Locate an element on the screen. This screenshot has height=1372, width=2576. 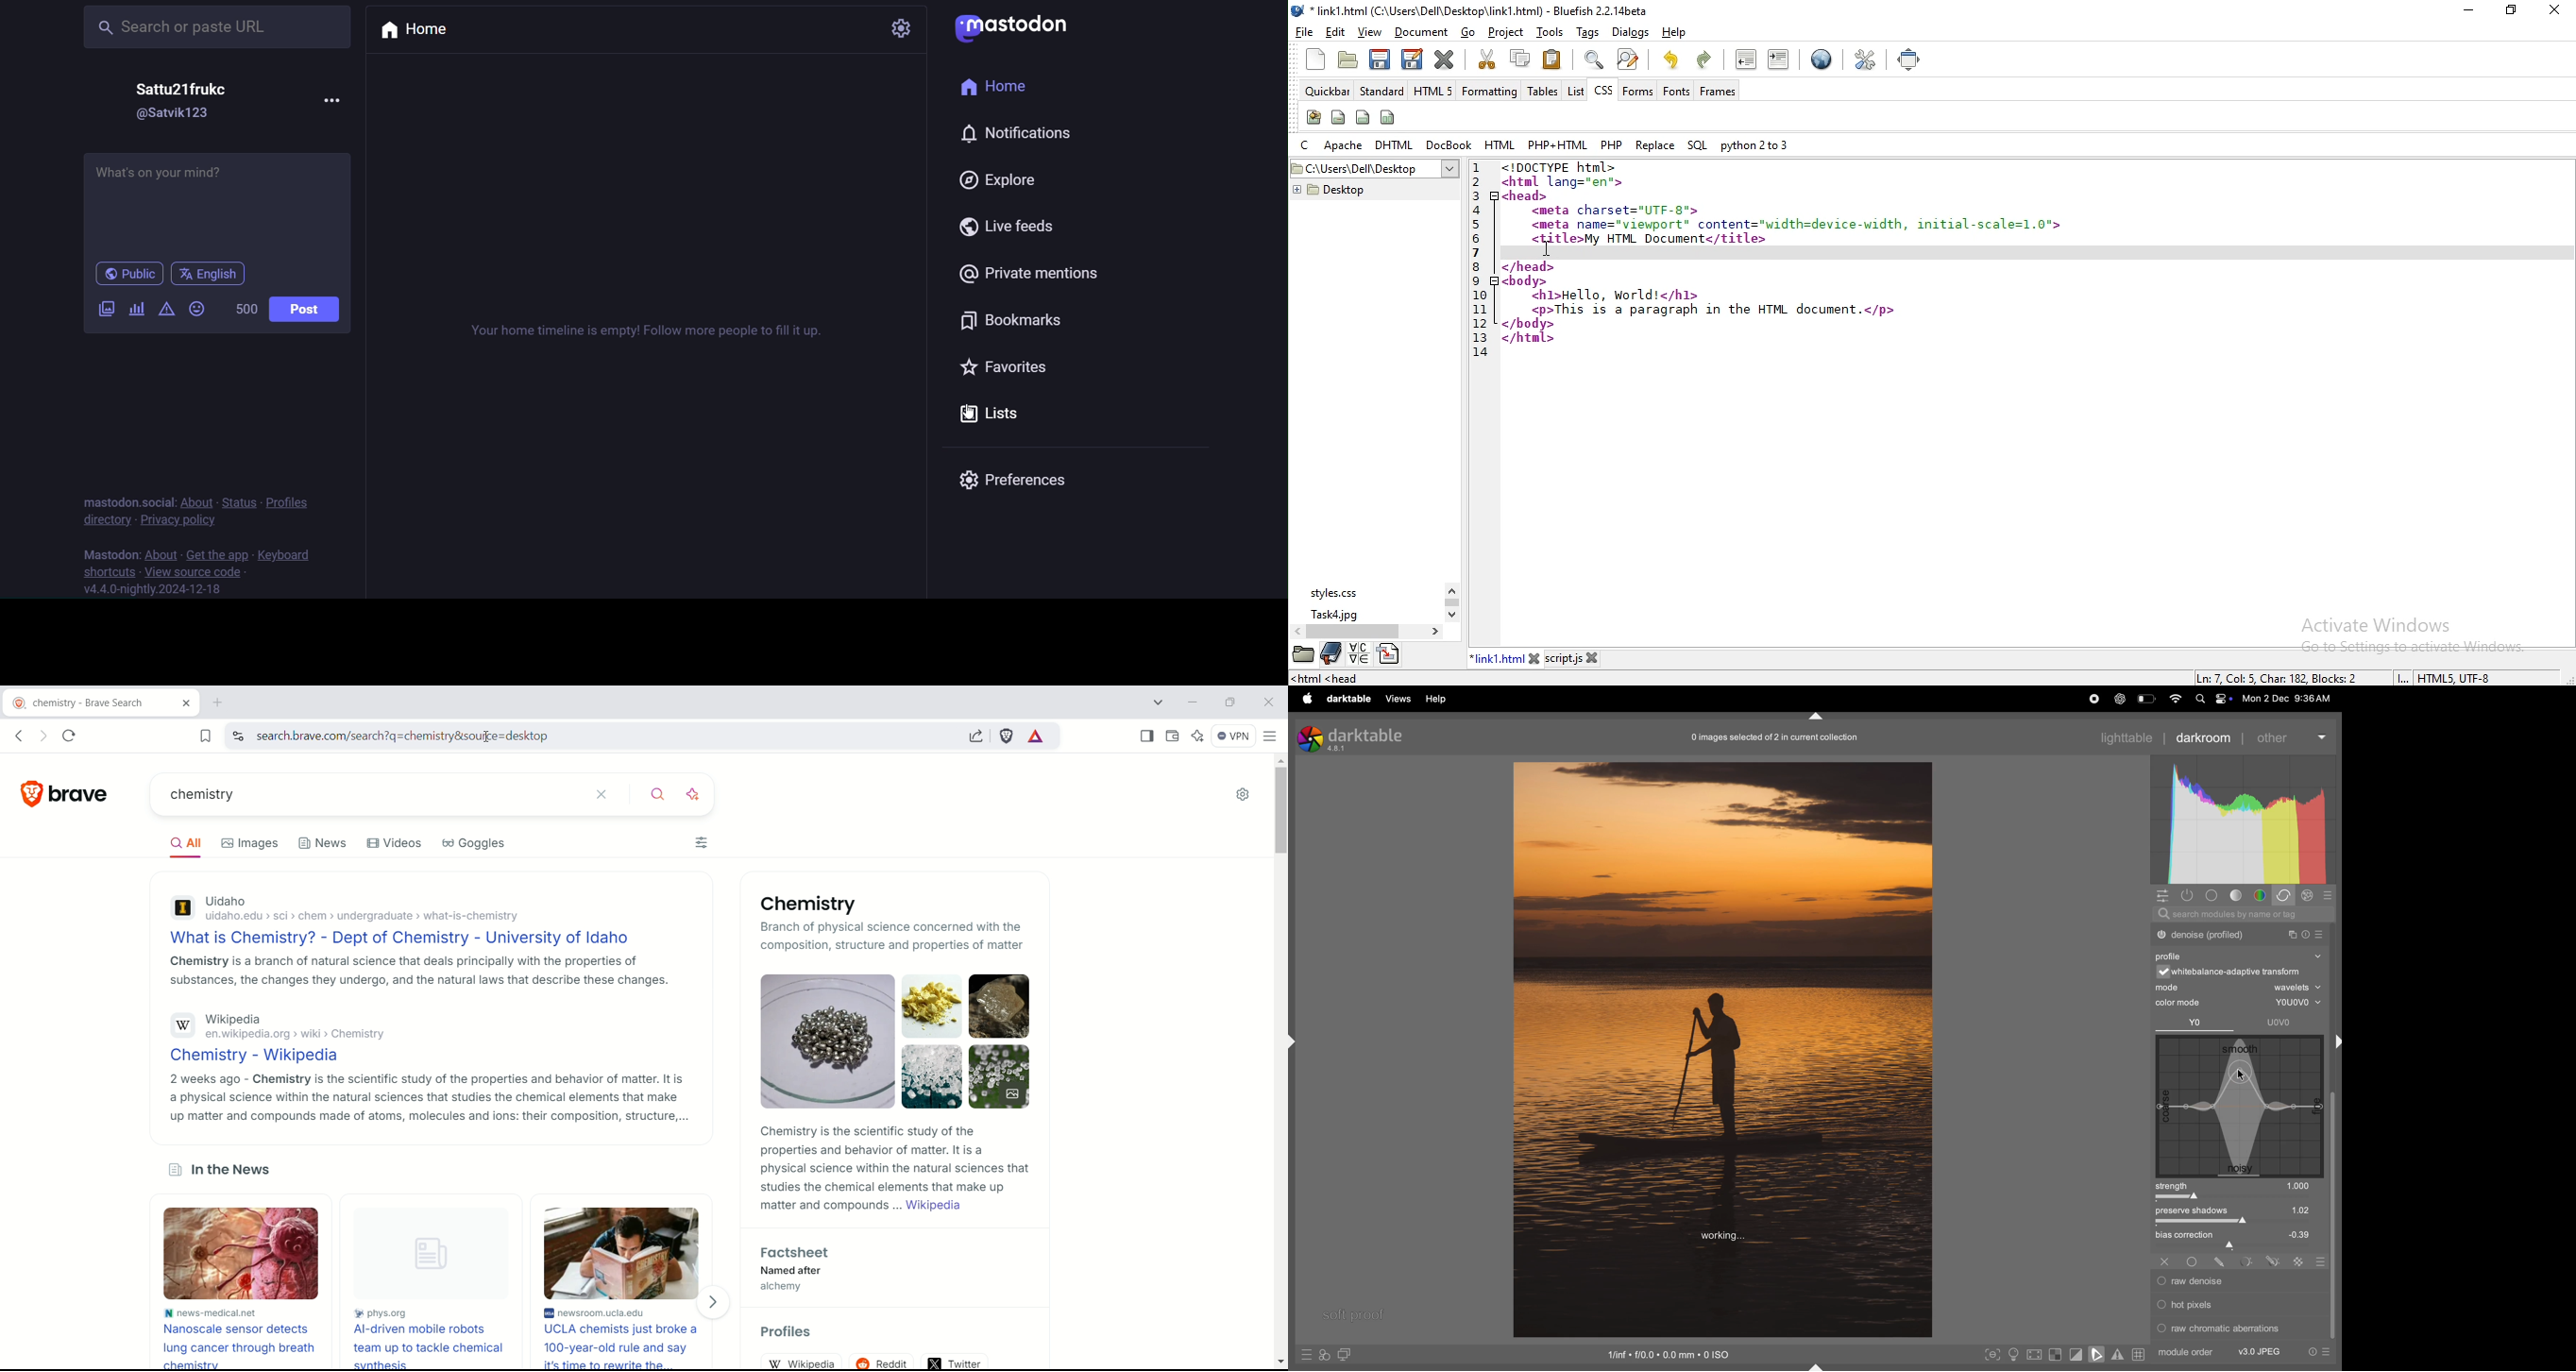
php + html is located at coordinates (1558, 144).